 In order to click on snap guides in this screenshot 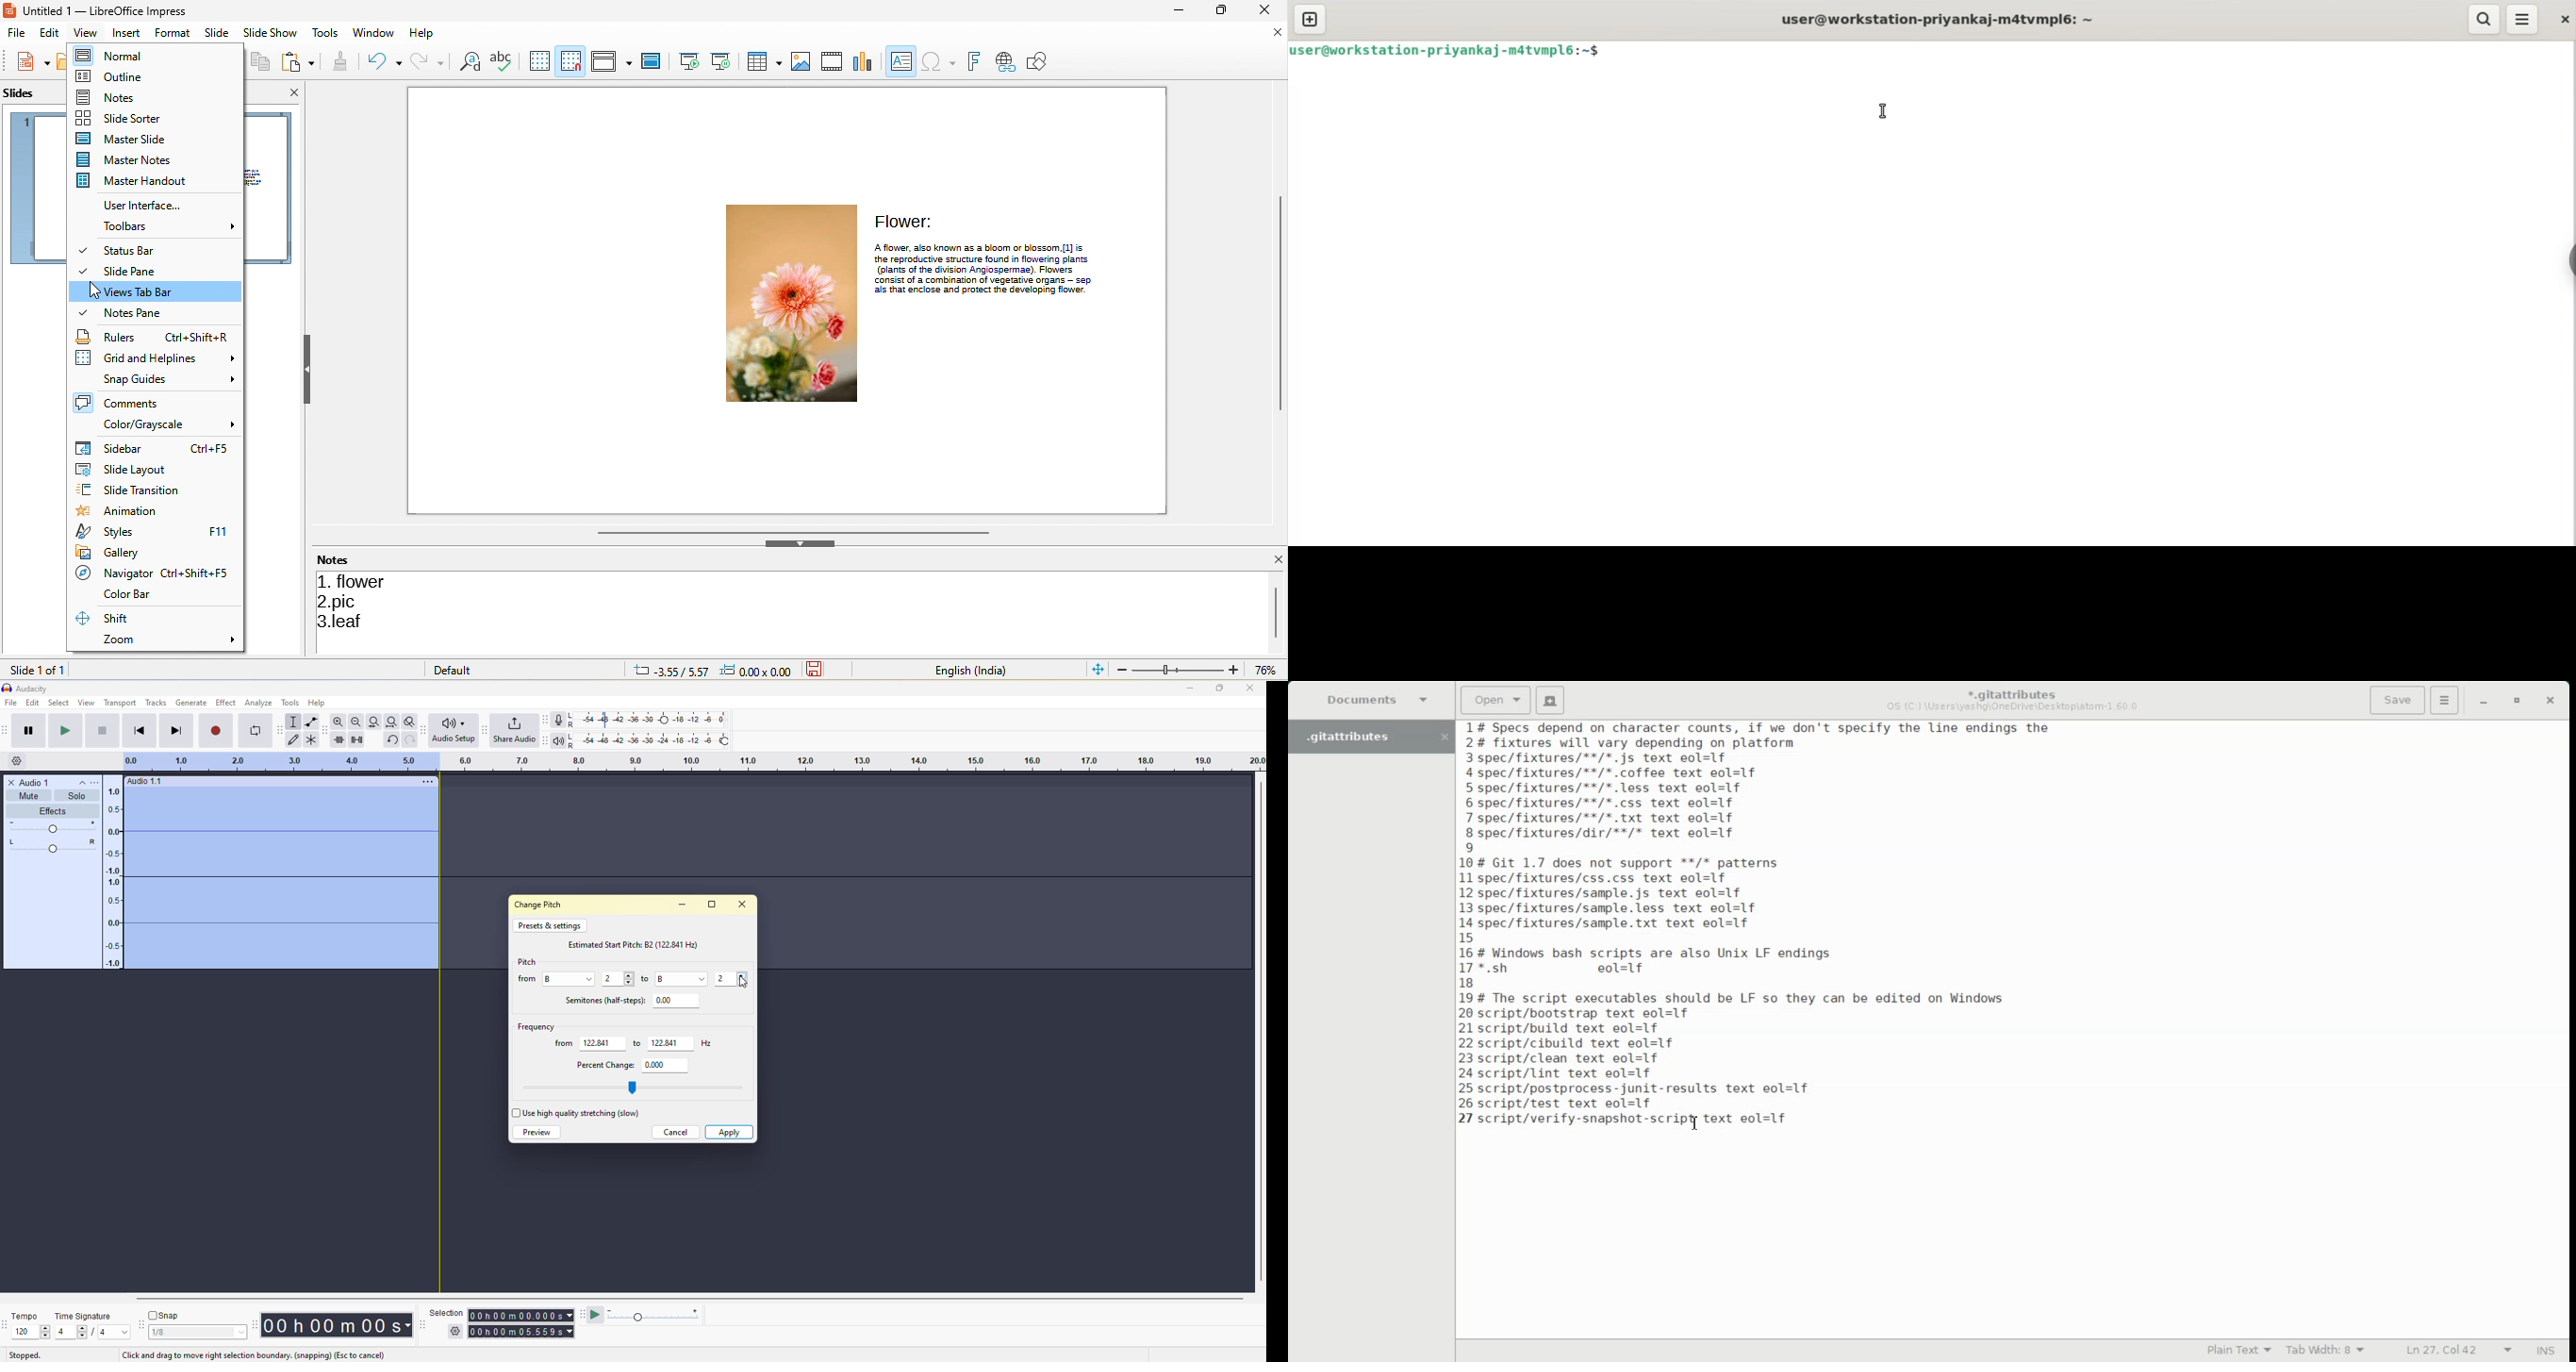, I will do `click(169, 378)`.